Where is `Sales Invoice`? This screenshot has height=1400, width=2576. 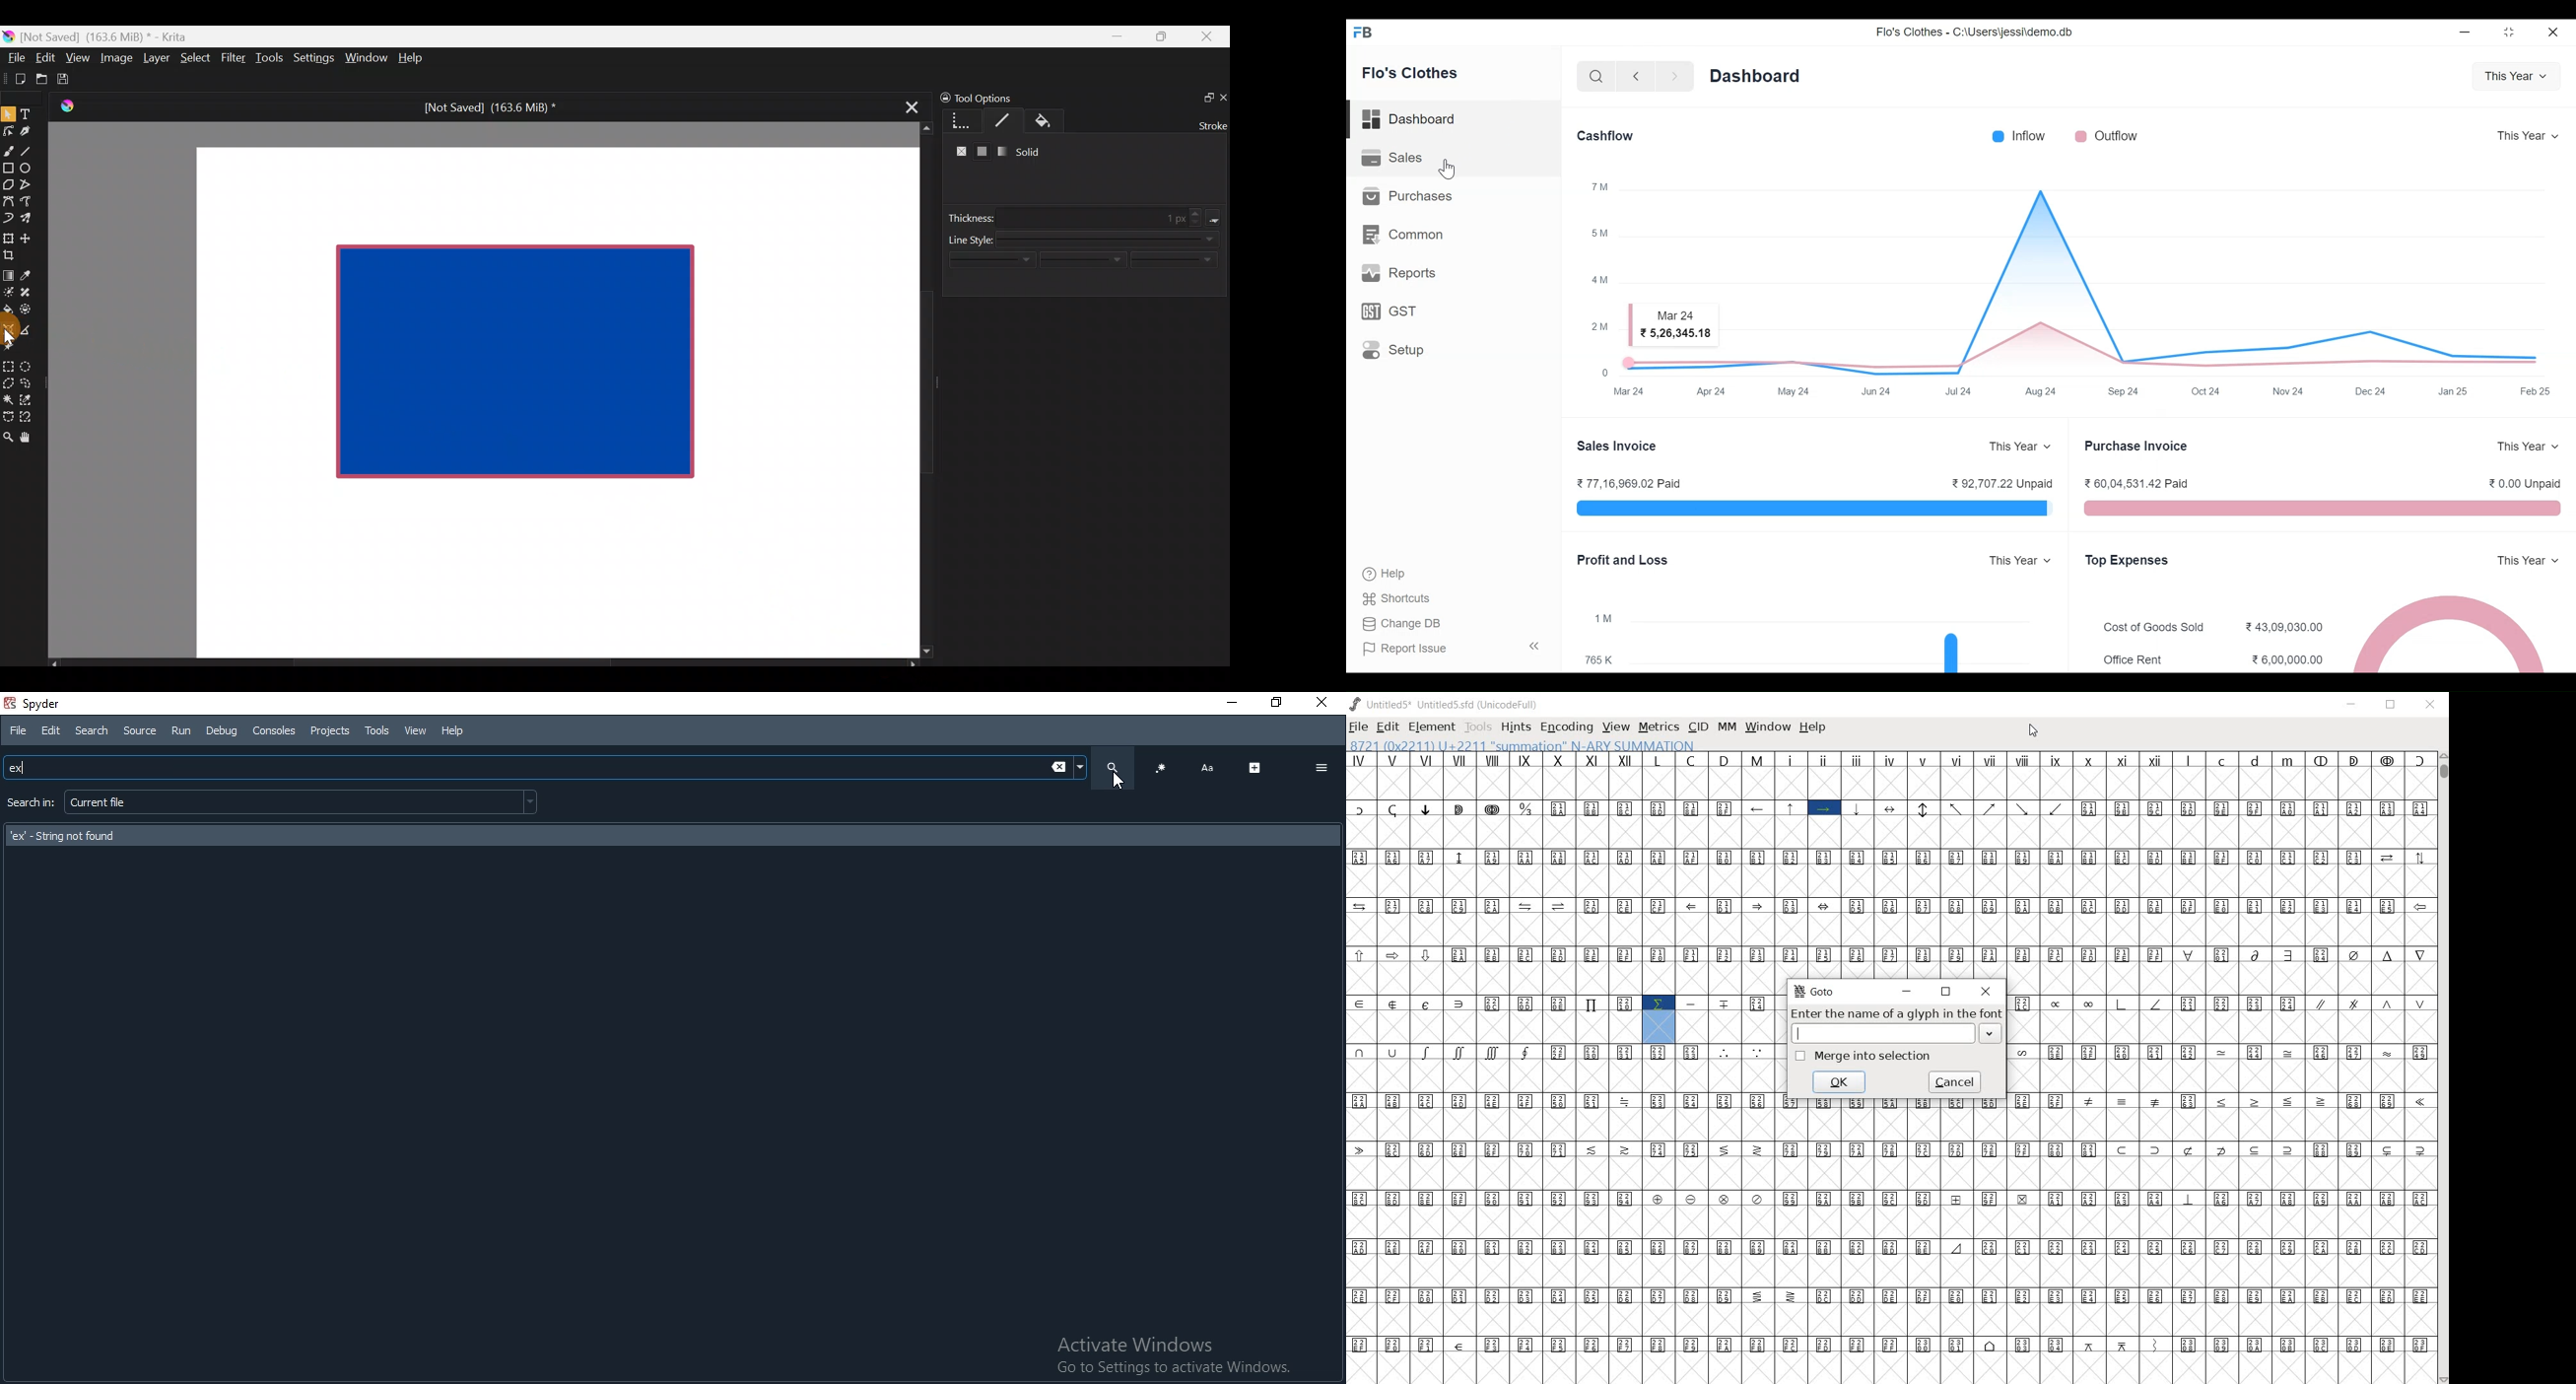
Sales Invoice is located at coordinates (1618, 445).